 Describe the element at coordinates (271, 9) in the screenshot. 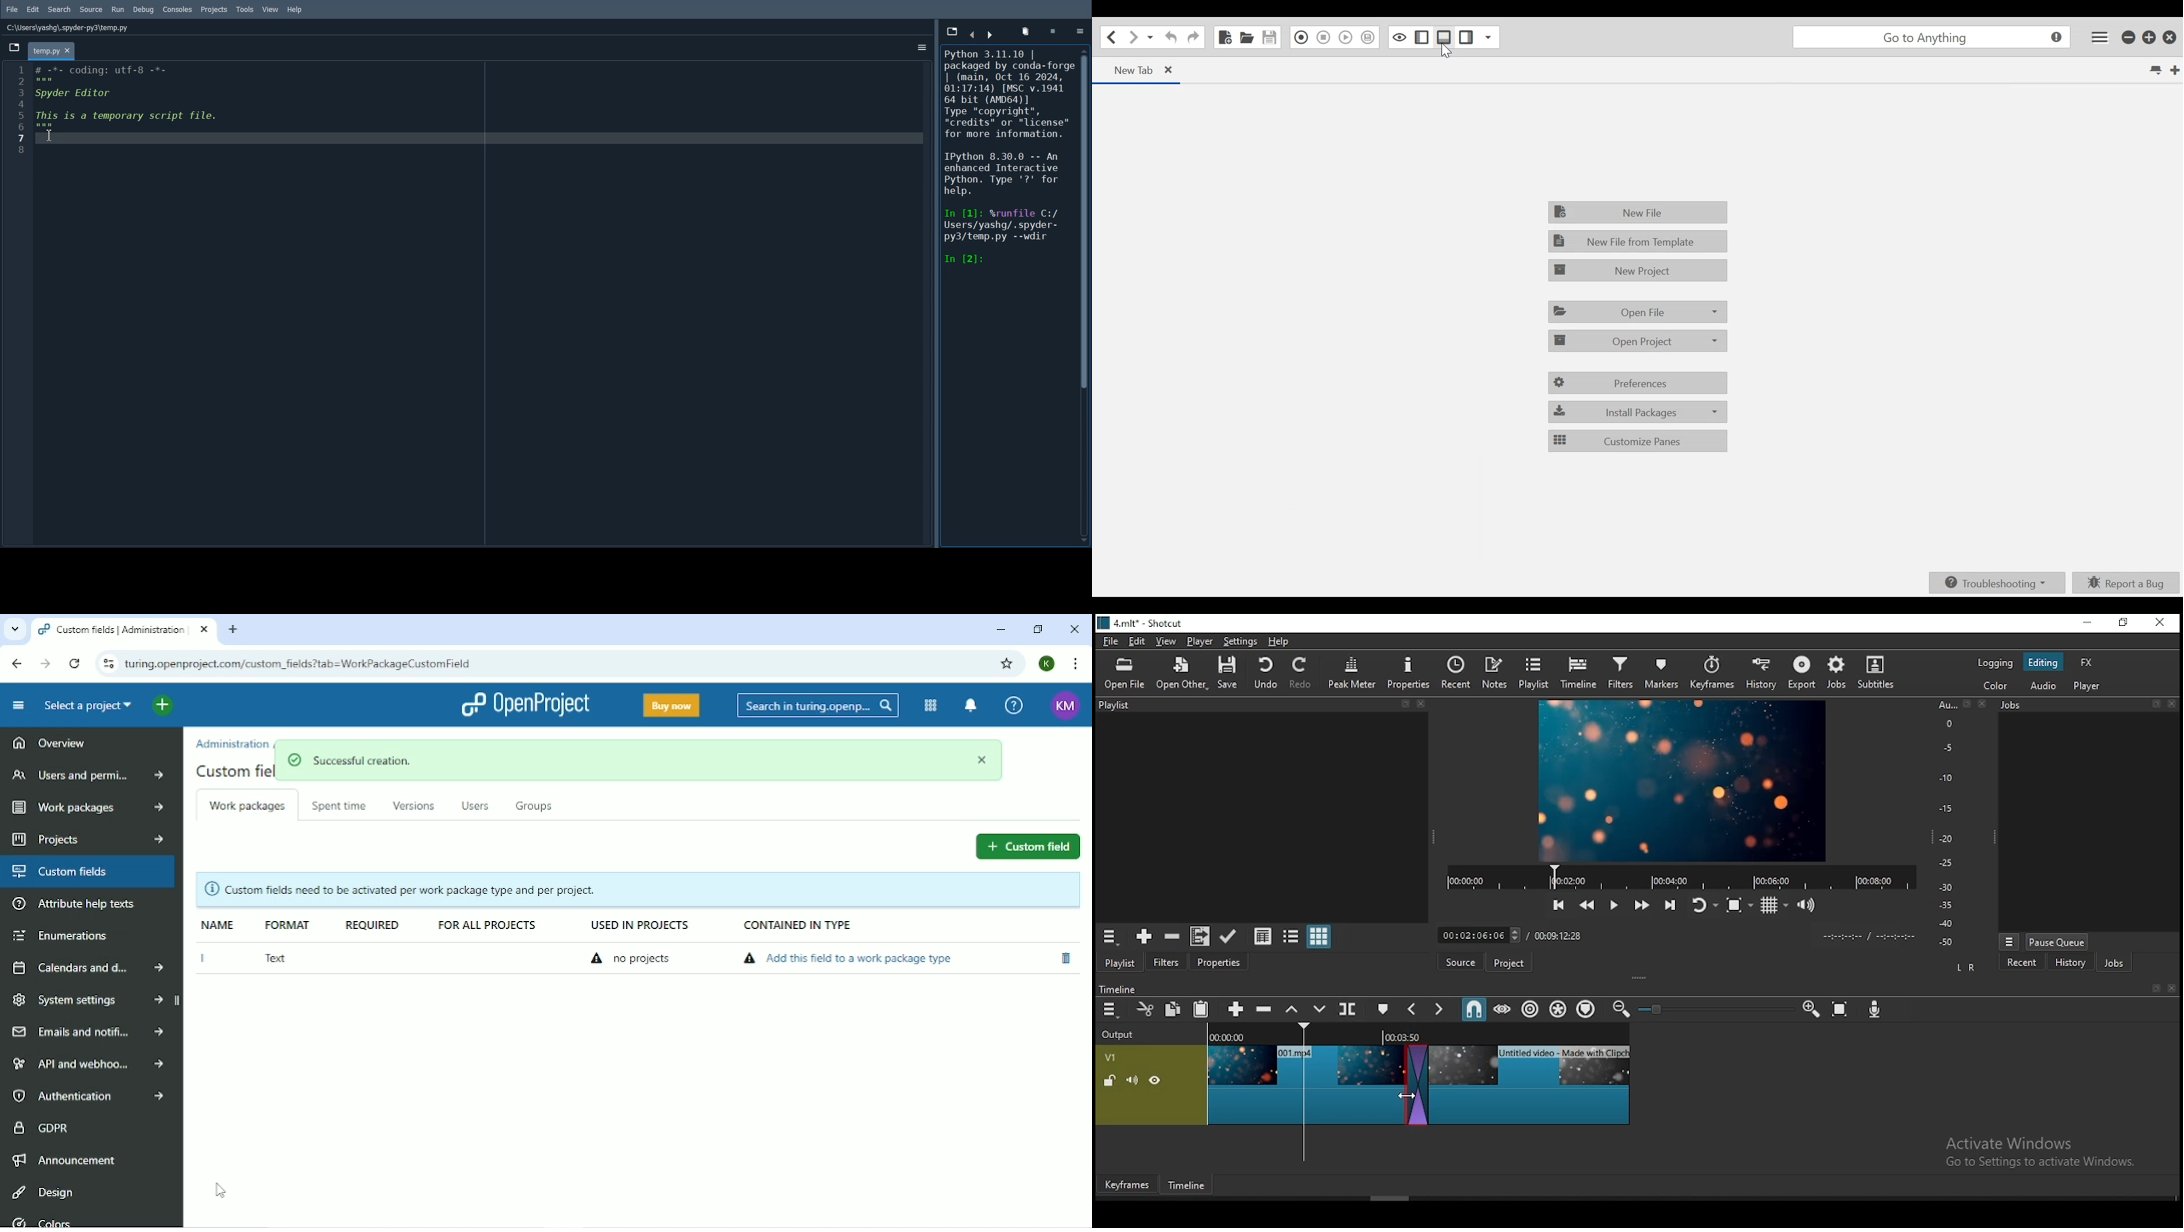

I see `View` at that location.